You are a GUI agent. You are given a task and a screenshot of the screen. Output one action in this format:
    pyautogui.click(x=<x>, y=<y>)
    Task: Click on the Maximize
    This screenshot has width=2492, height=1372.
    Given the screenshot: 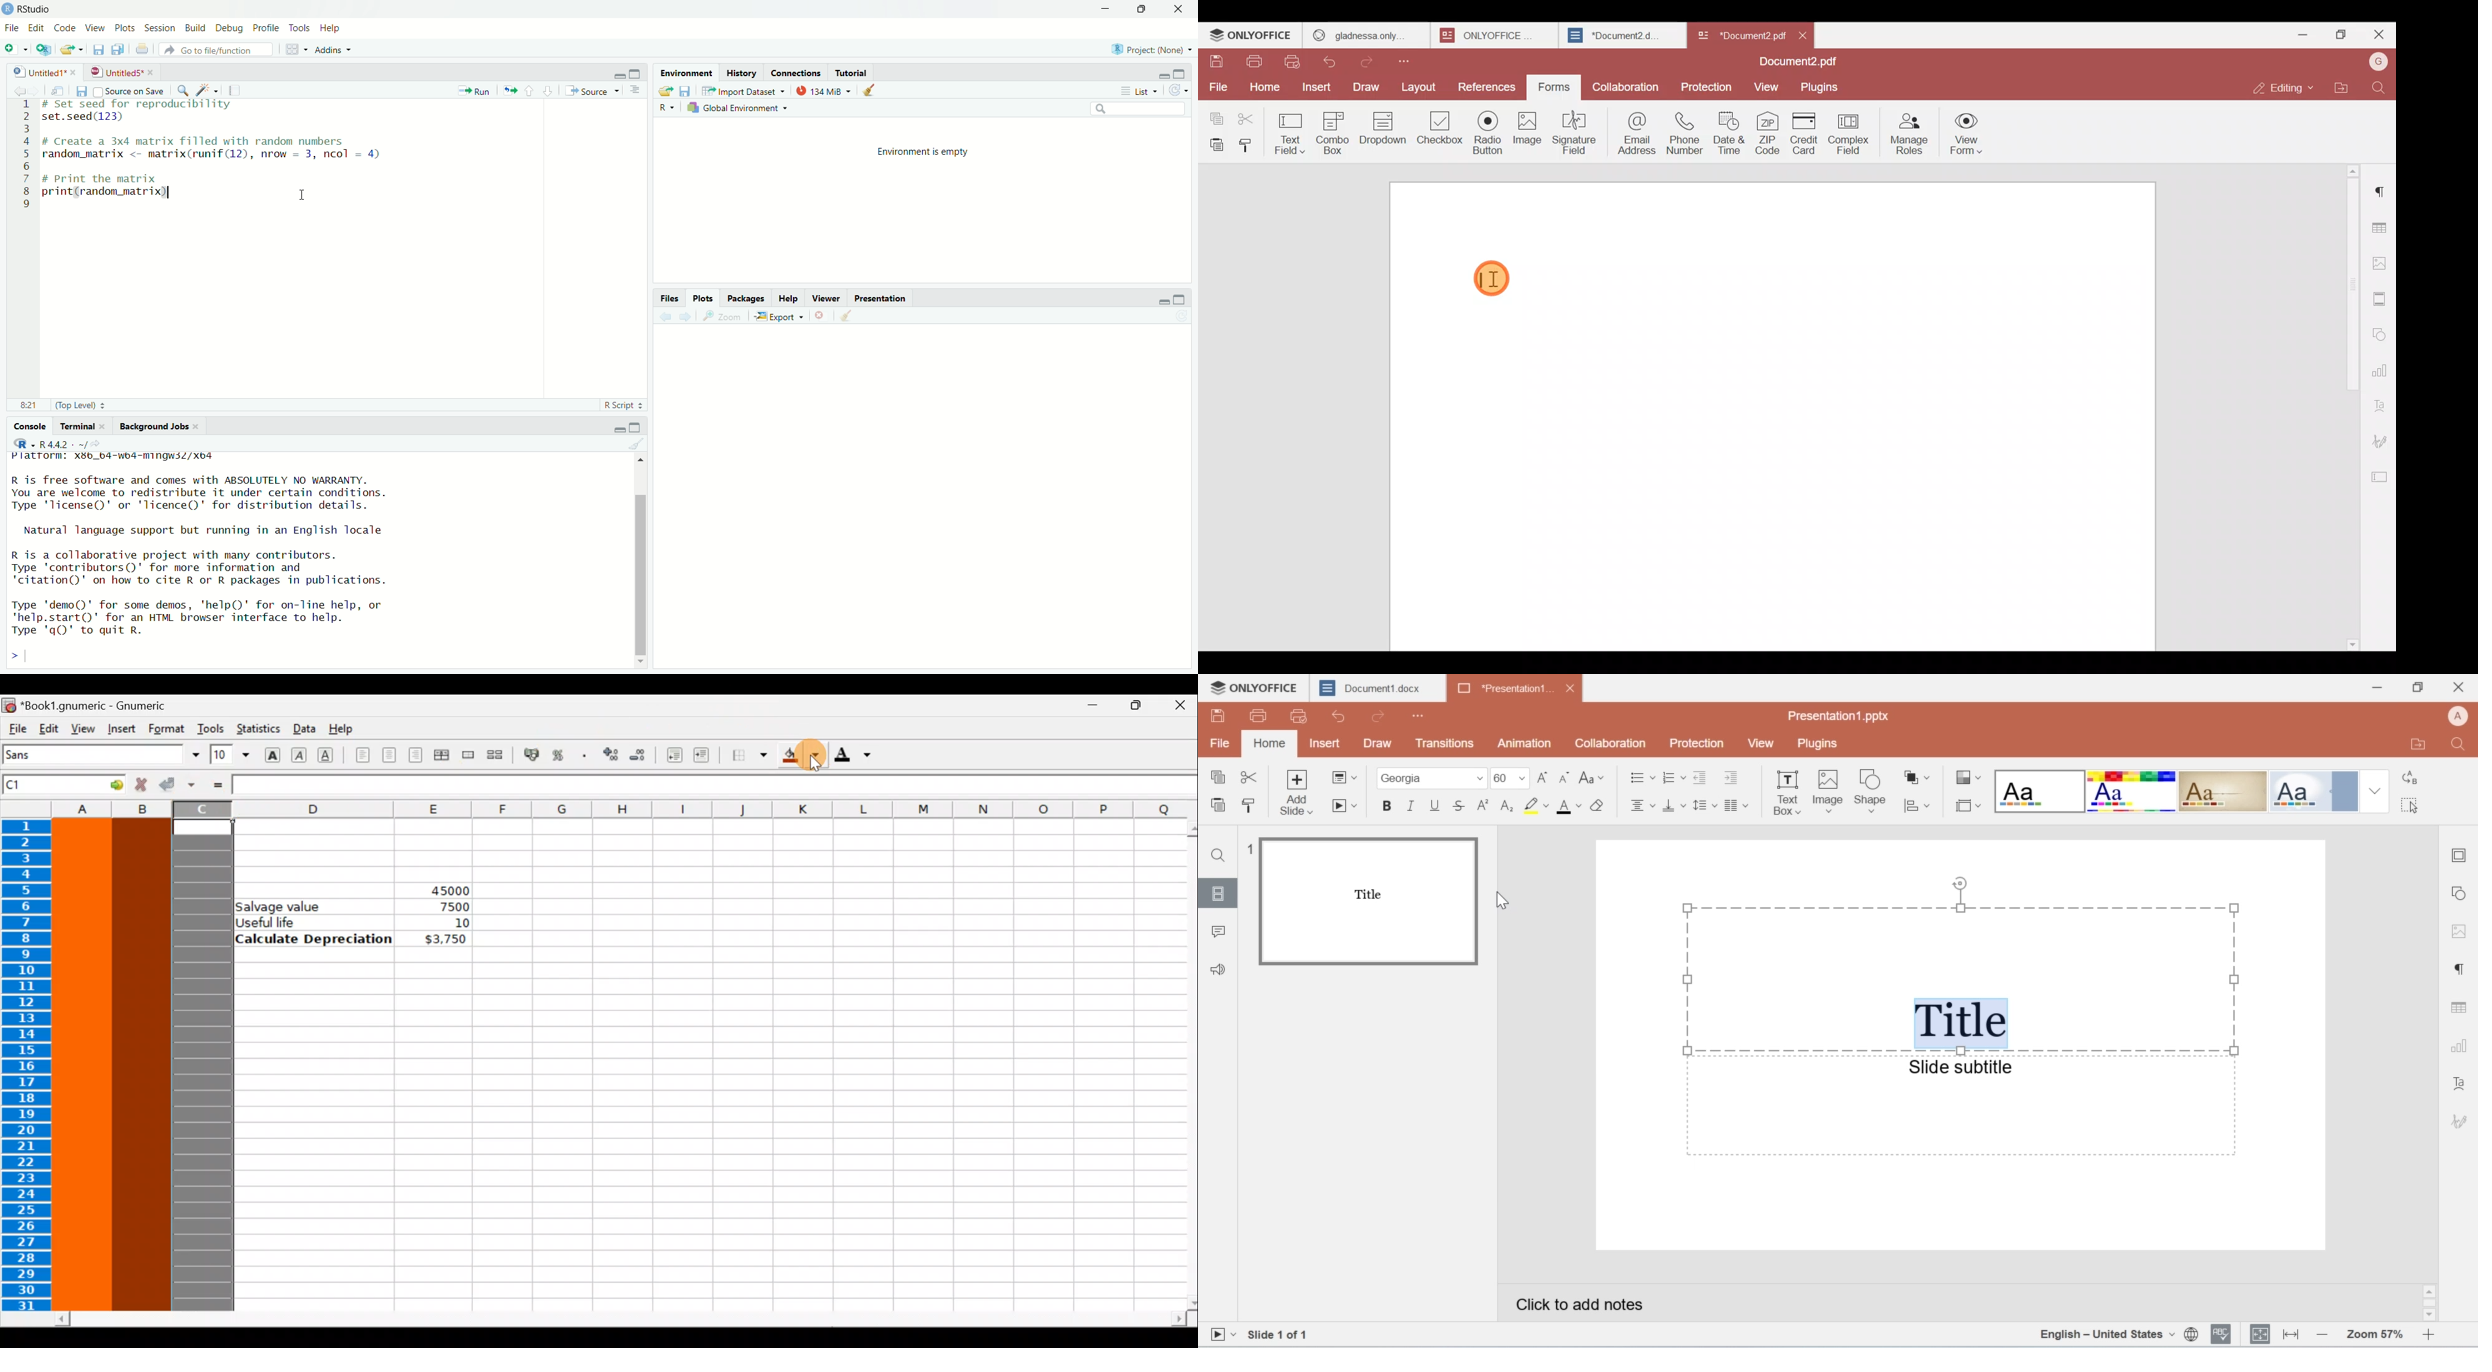 What is the action you would take?
    pyautogui.click(x=1133, y=709)
    